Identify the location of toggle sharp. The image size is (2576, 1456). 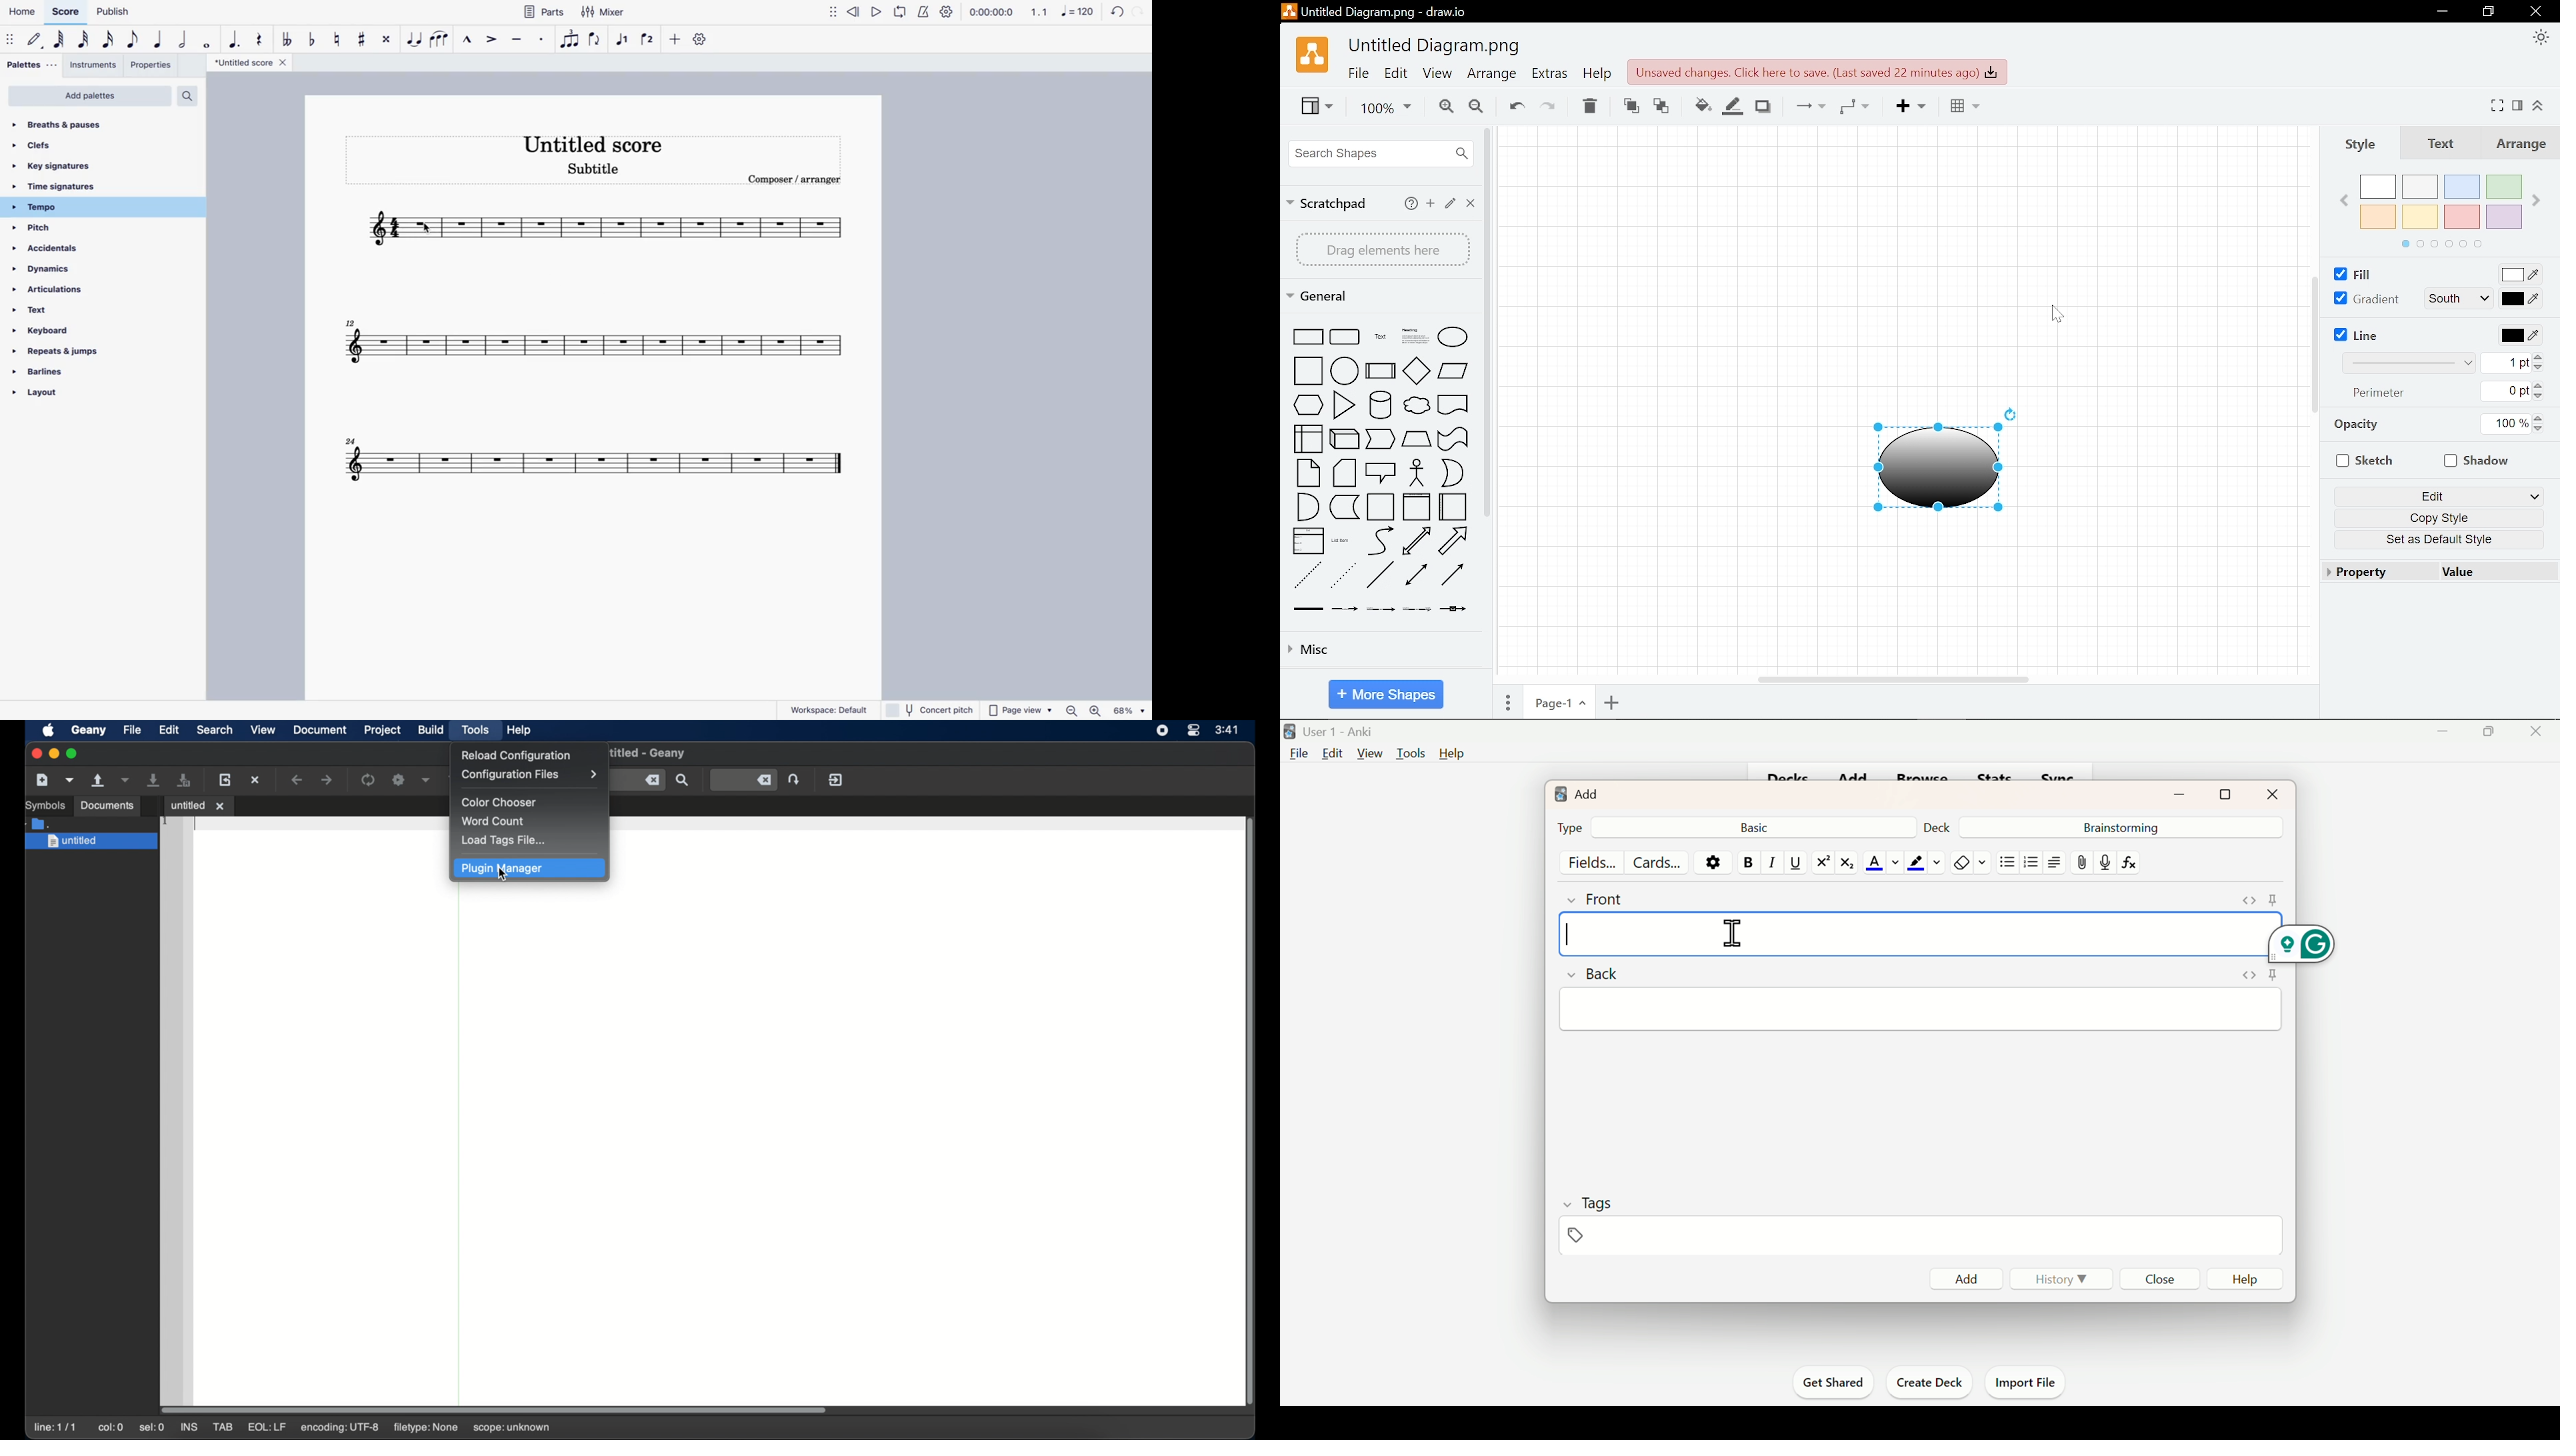
(363, 36).